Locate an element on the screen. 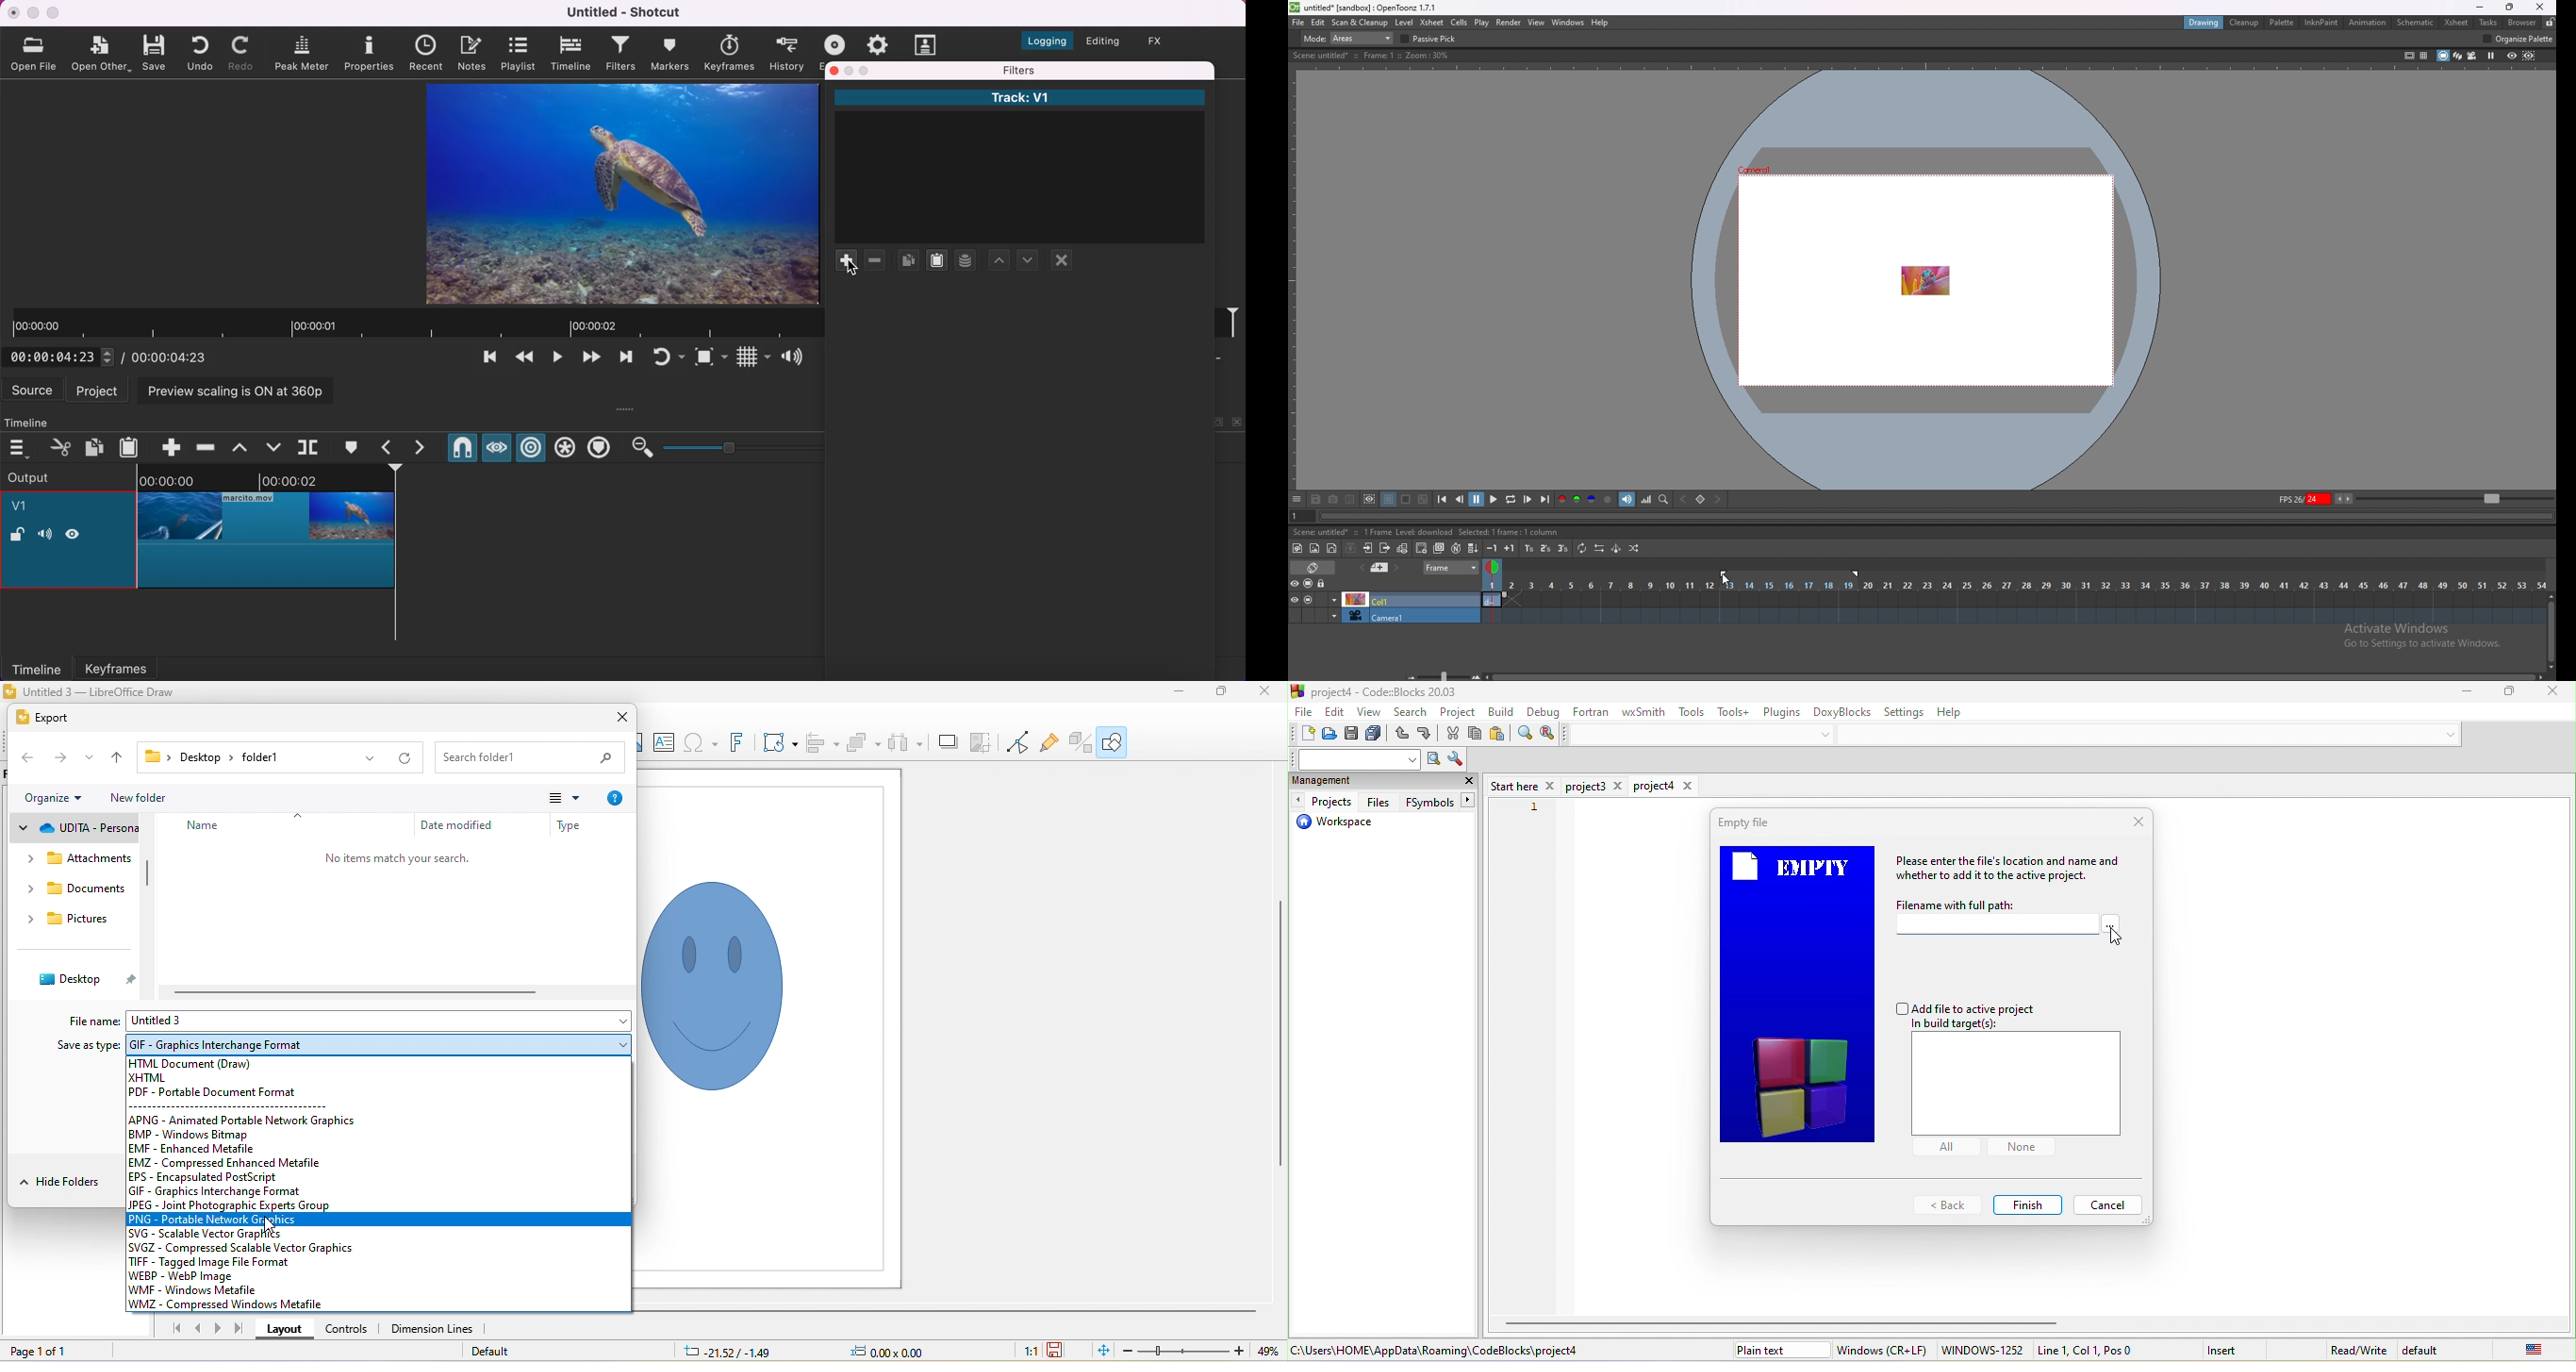 The width and height of the screenshot is (2576, 1372). fps is located at coordinates (2316, 499).